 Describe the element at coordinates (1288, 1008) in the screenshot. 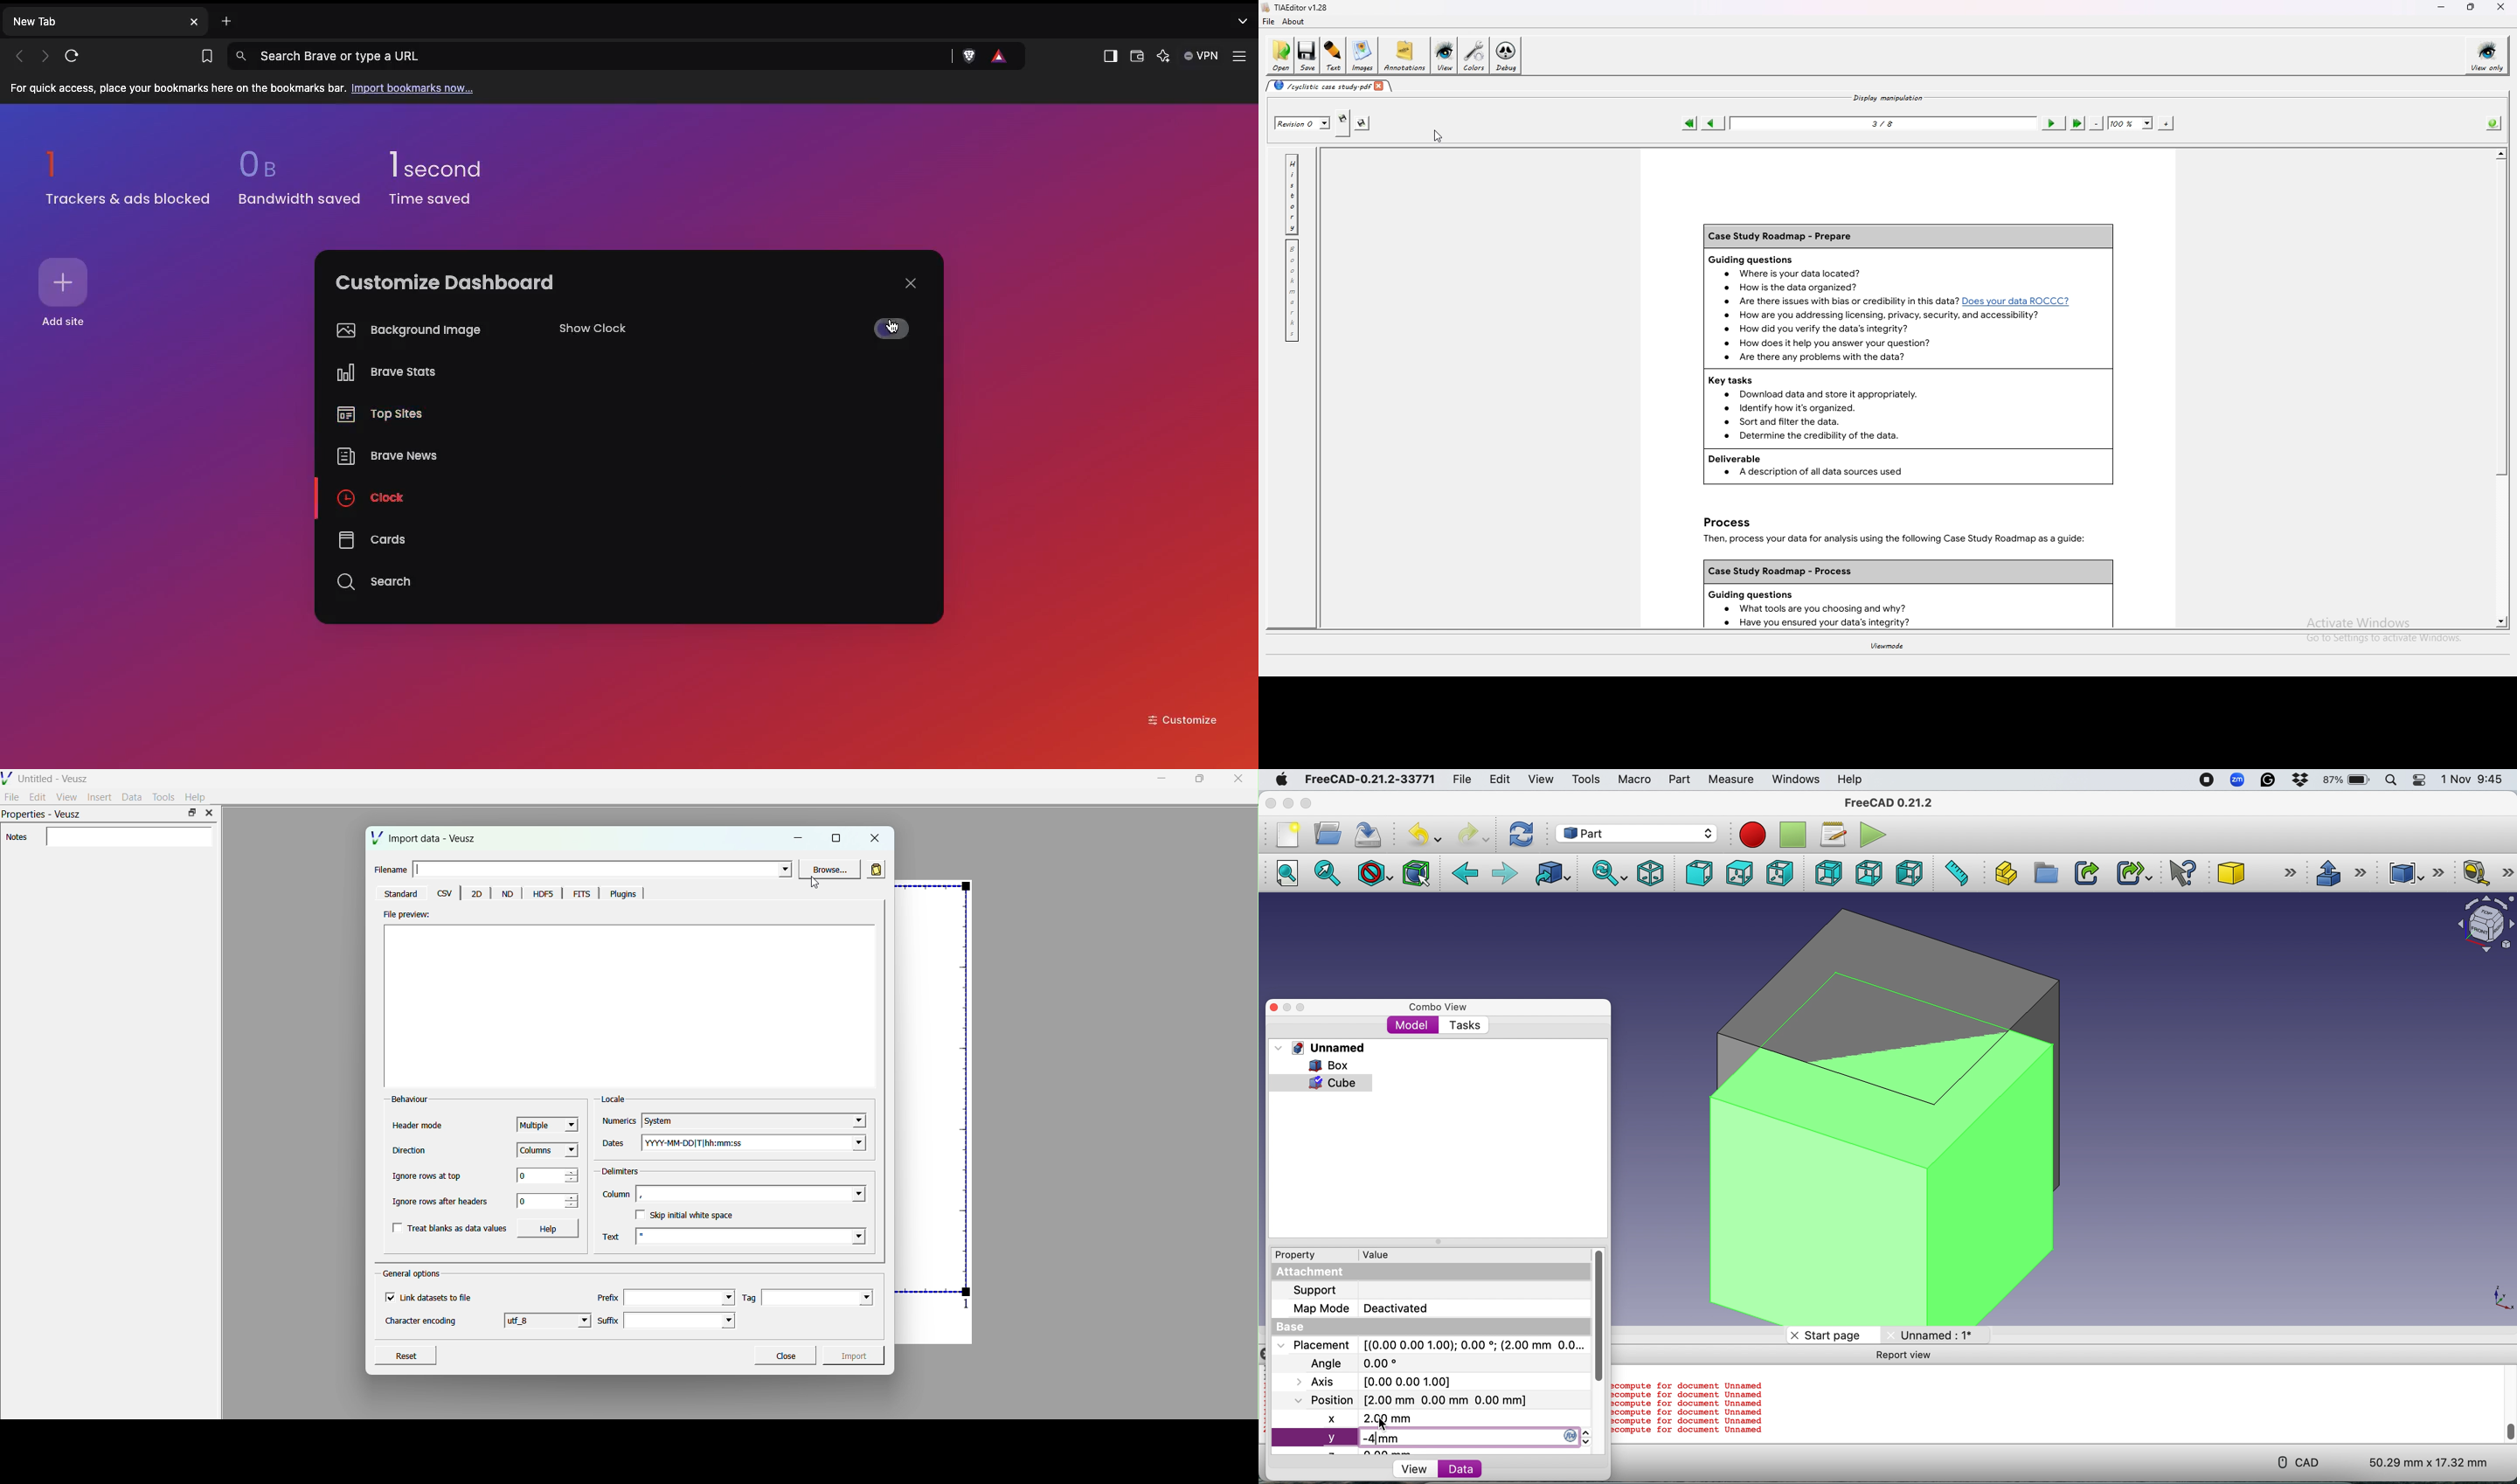

I see `Minimise` at that location.